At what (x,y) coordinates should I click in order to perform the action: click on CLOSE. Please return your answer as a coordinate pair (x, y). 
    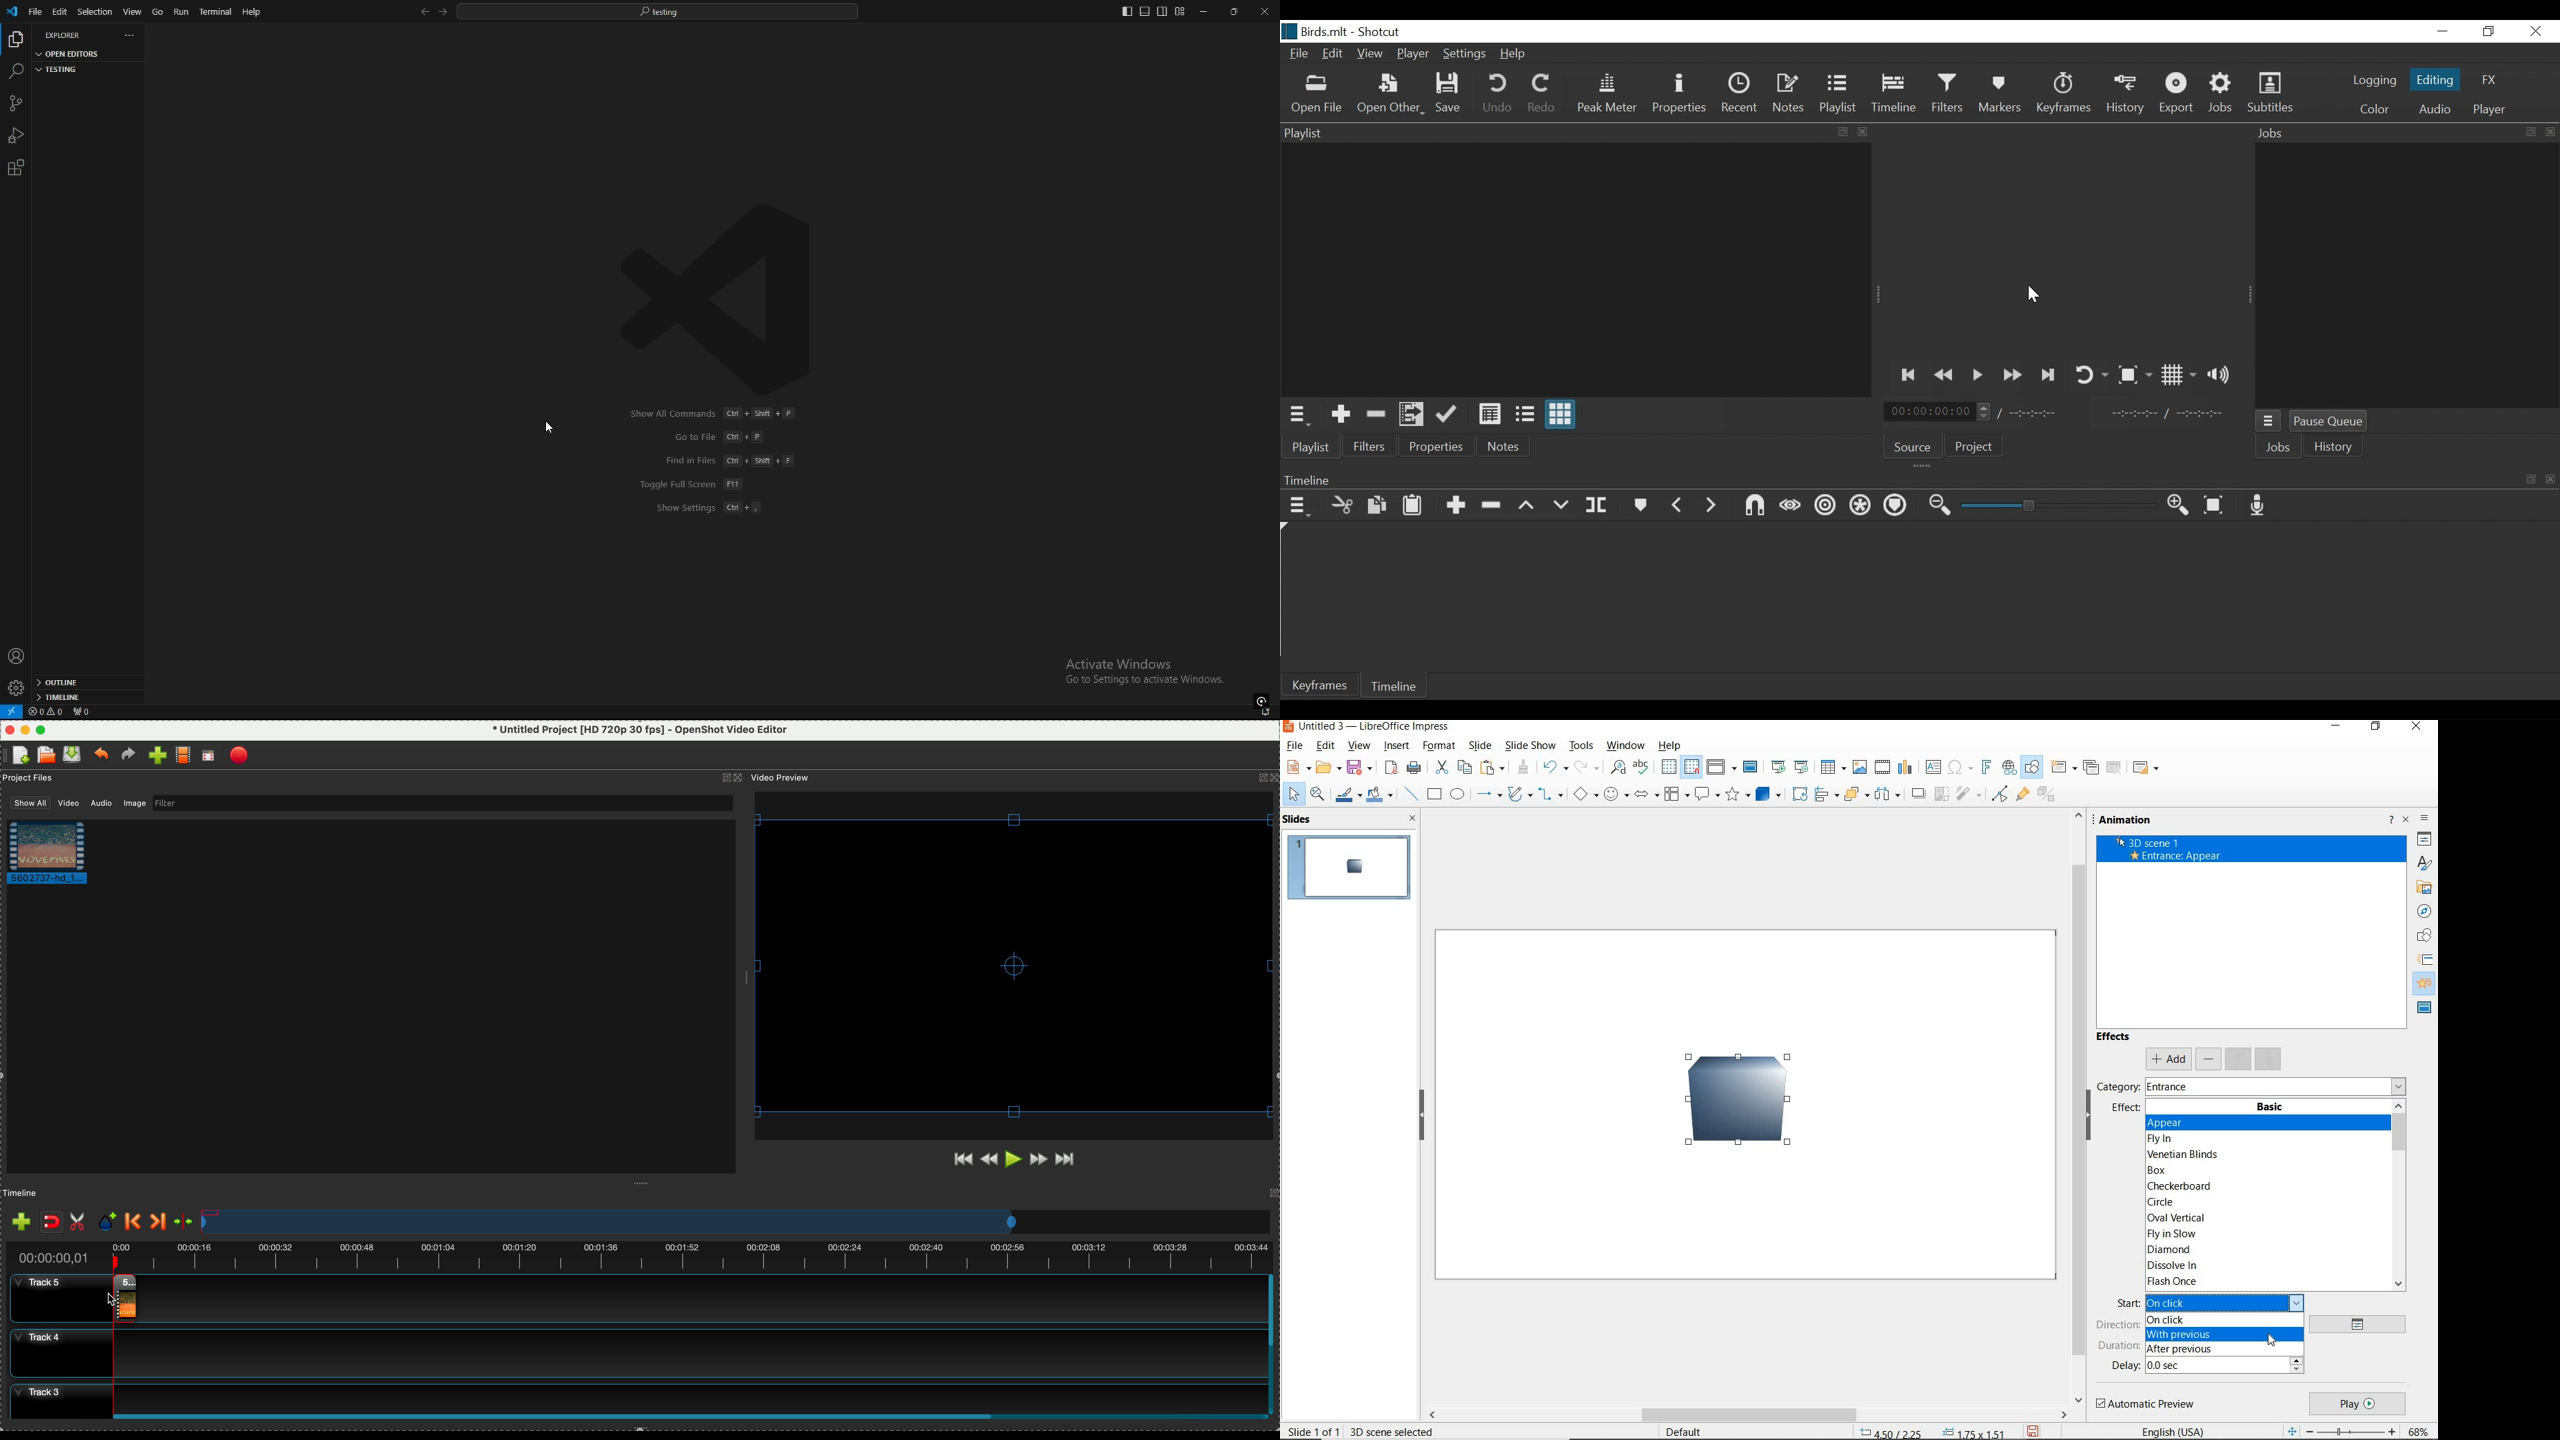
    Looking at the image, I should click on (2418, 727).